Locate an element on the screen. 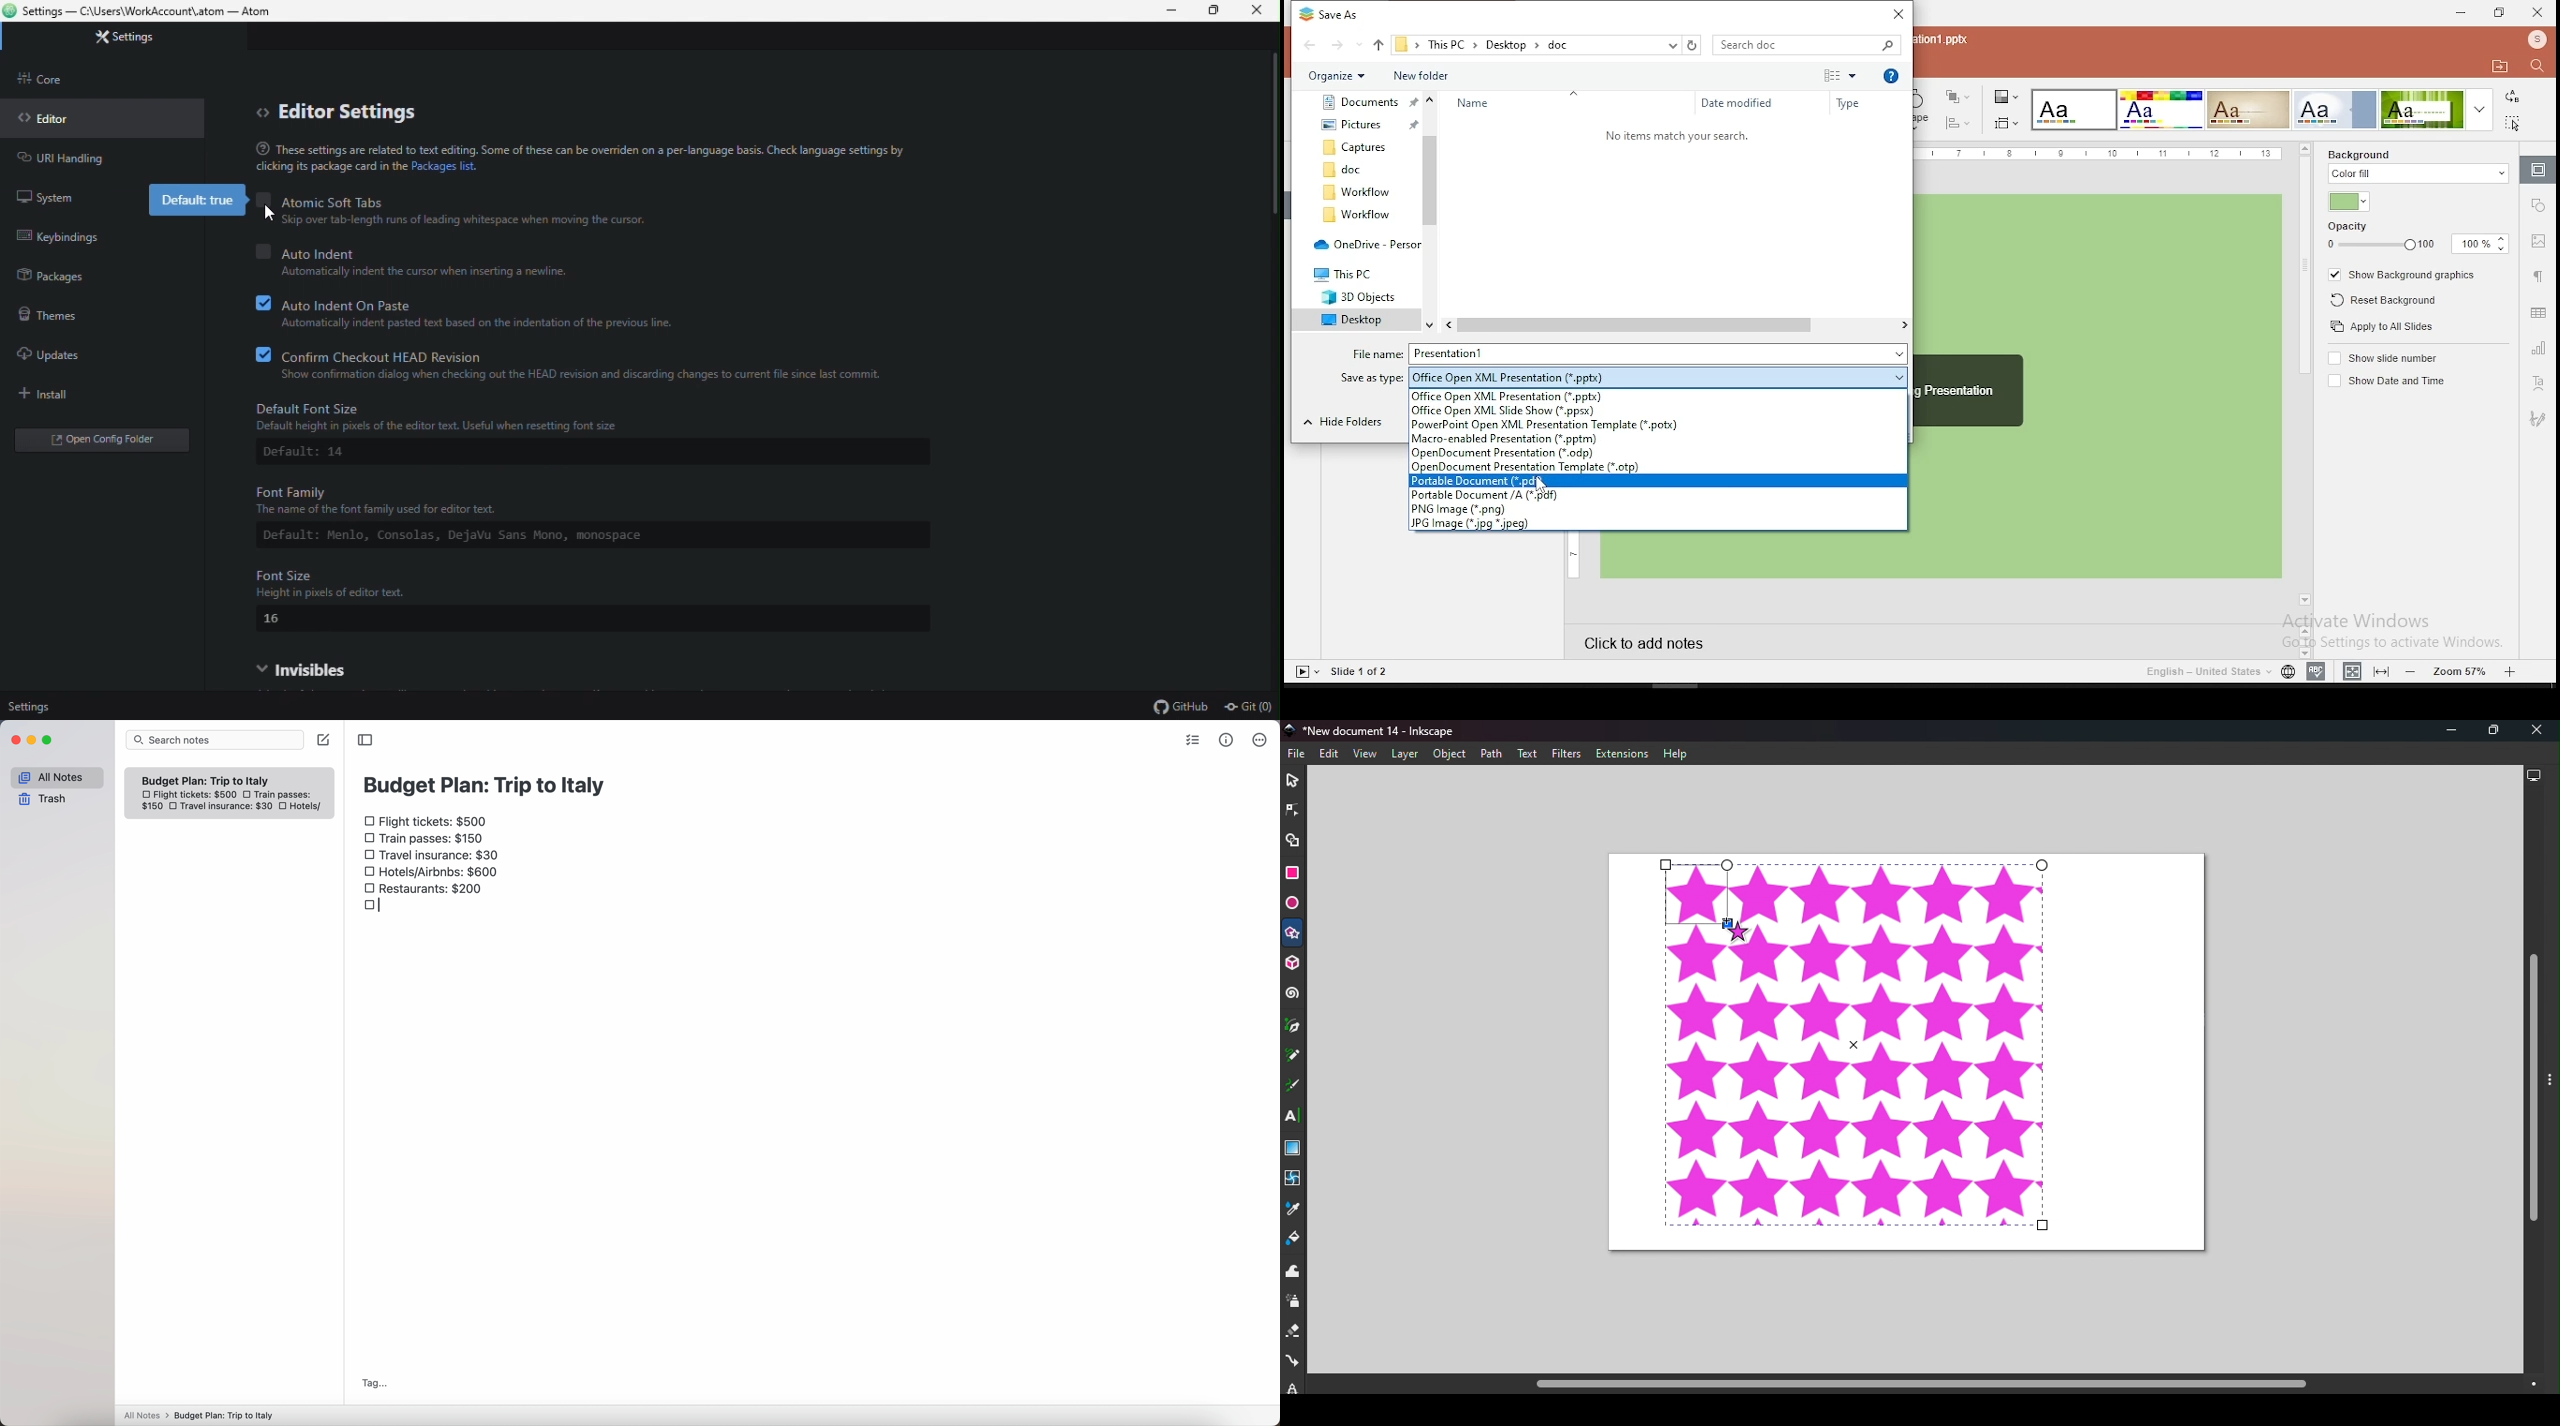 This screenshot has width=2576, height=1428. opacity is located at coordinates (2349, 227).